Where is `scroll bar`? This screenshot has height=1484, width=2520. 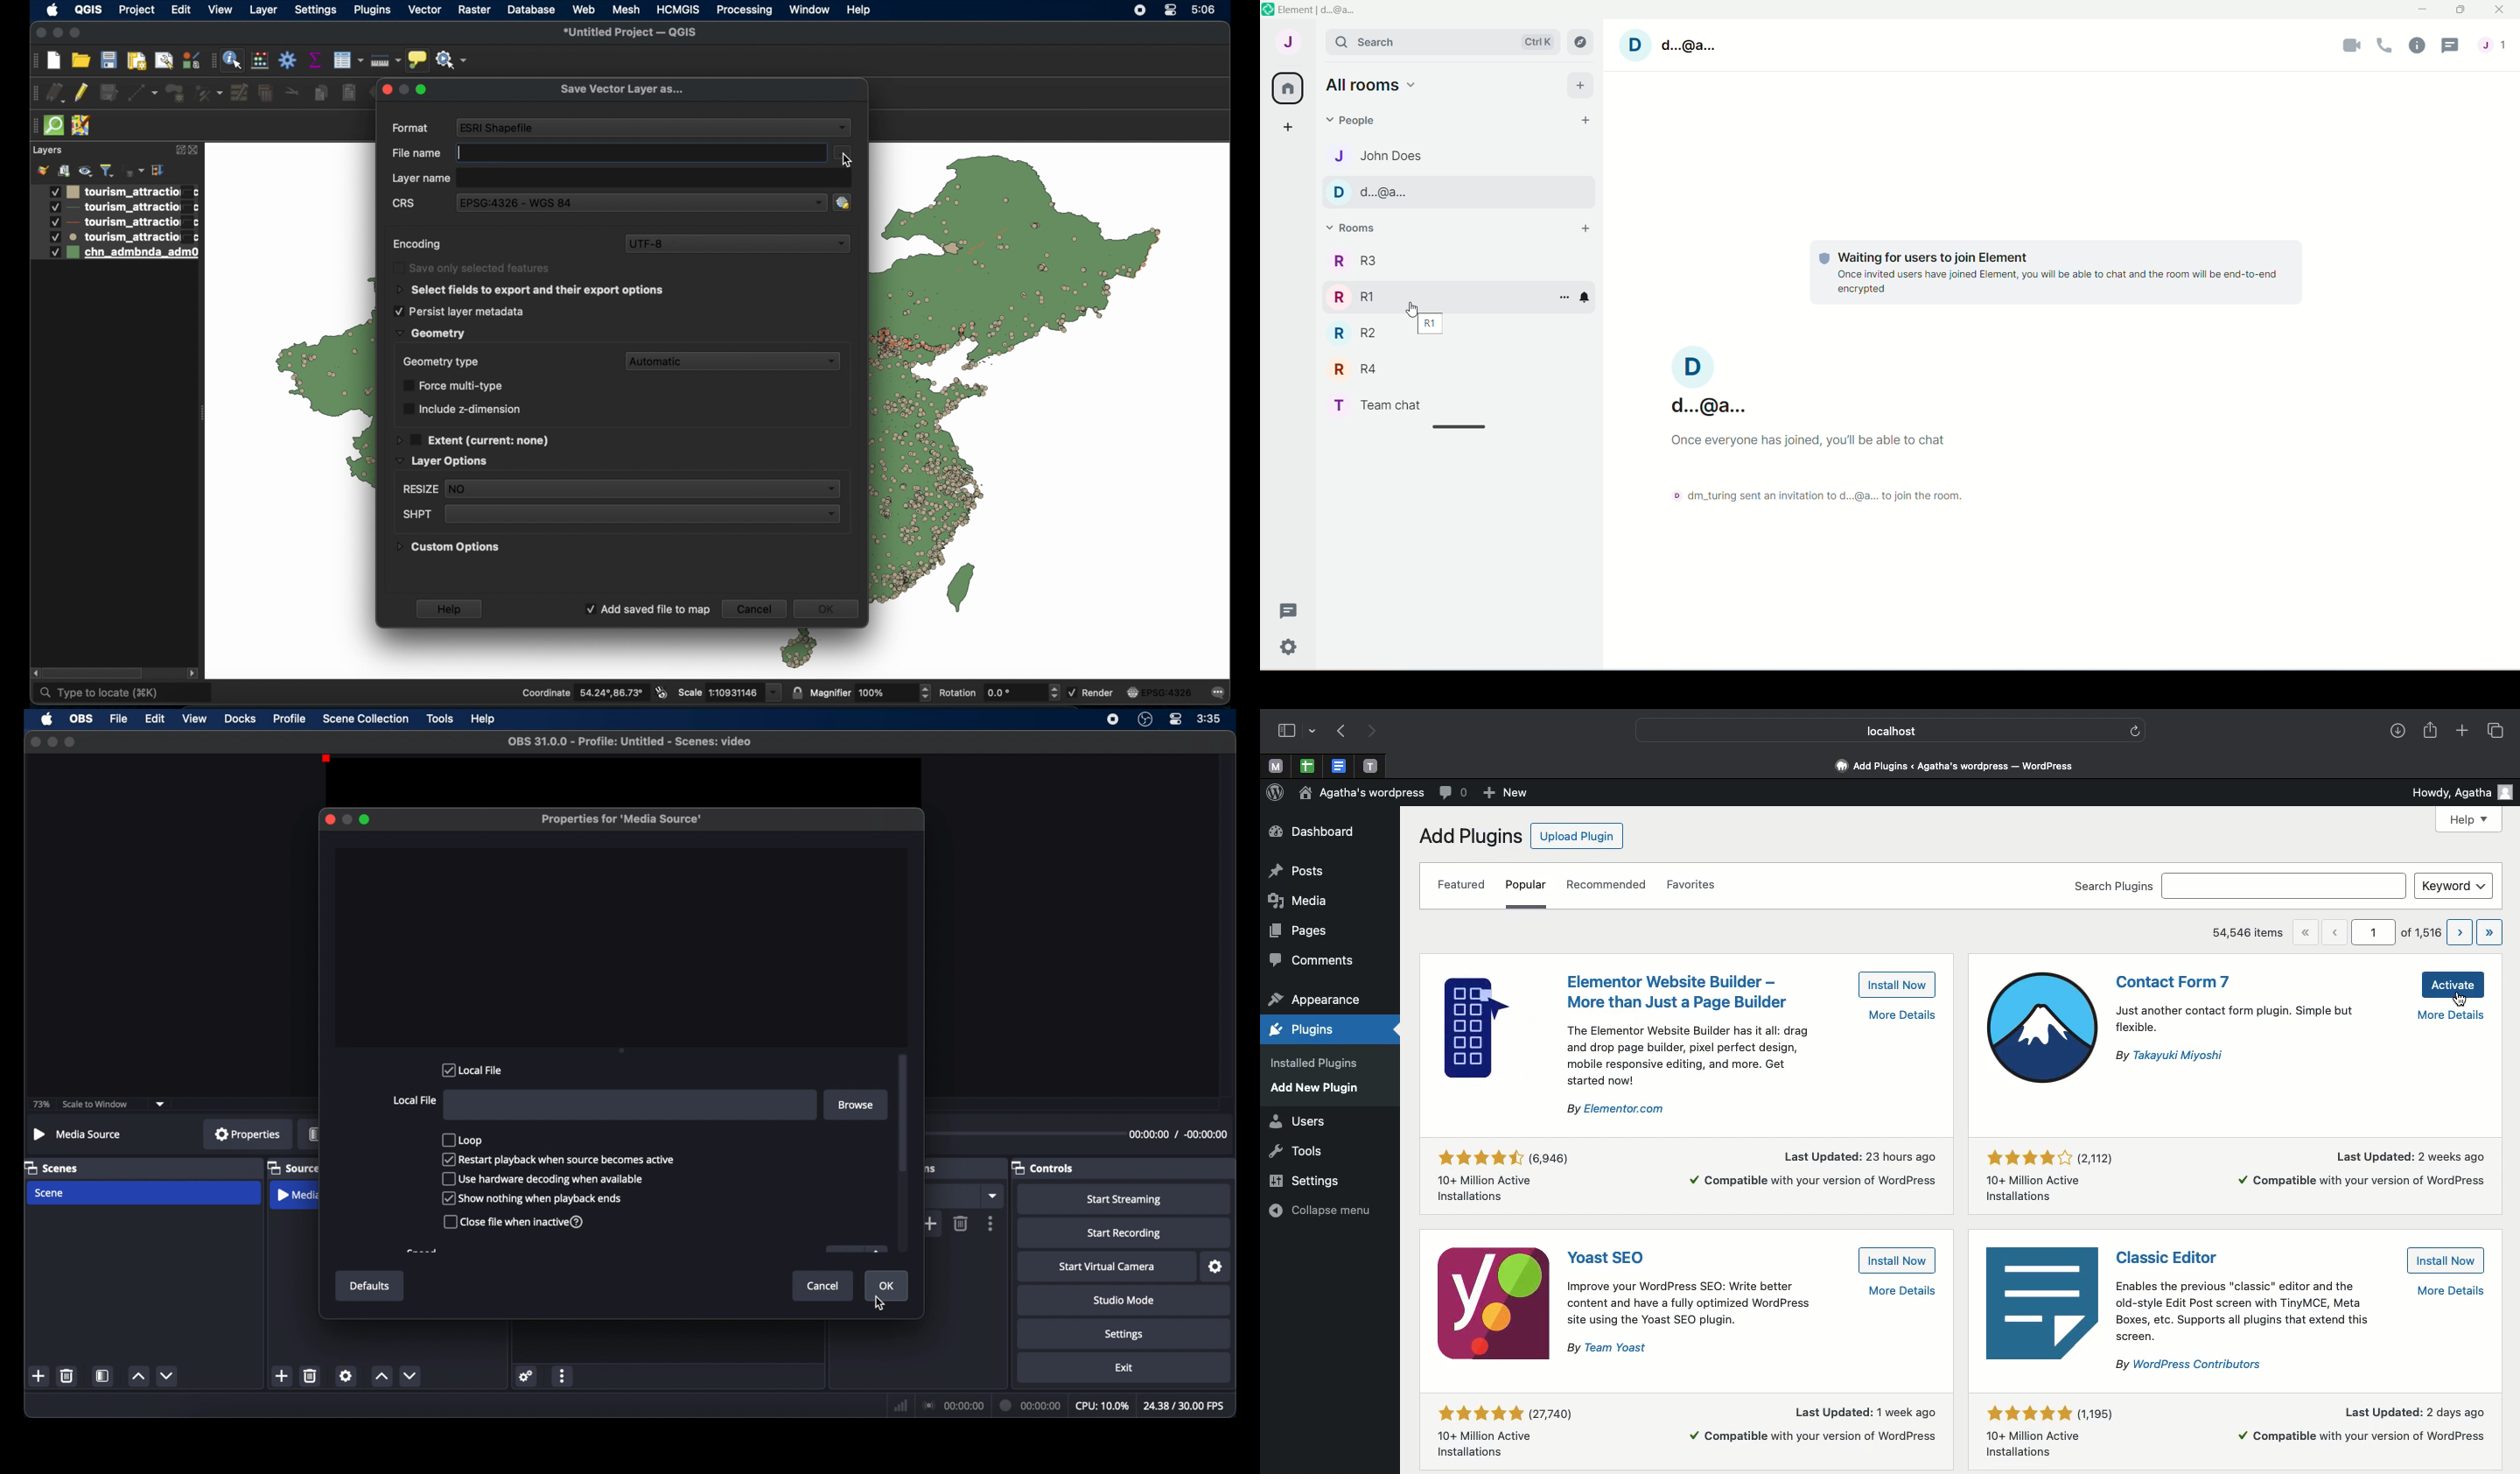
scroll bar is located at coordinates (903, 1113).